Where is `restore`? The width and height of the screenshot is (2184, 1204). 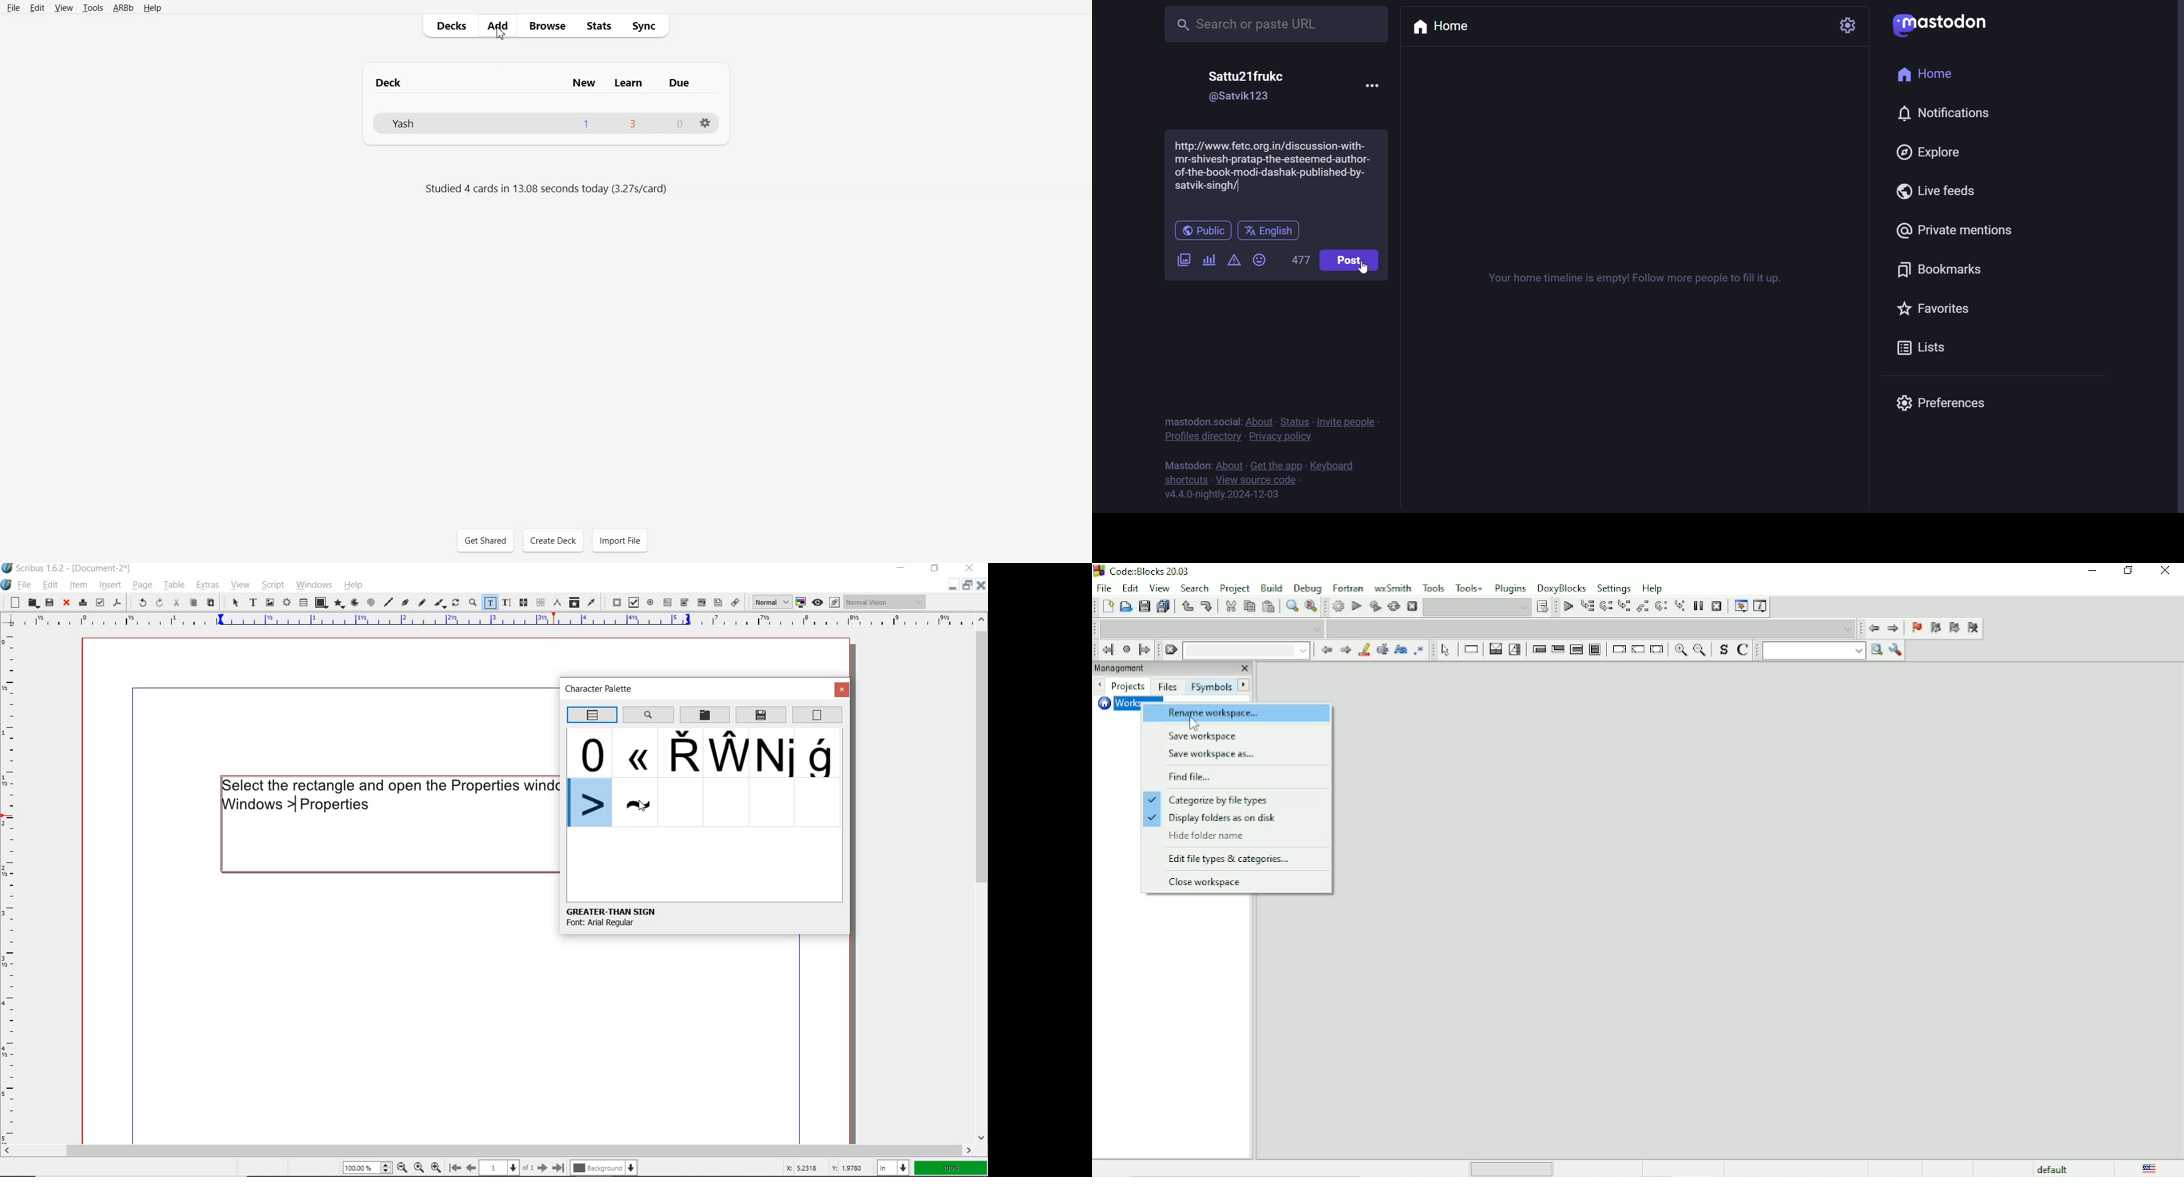
restore is located at coordinates (966, 587).